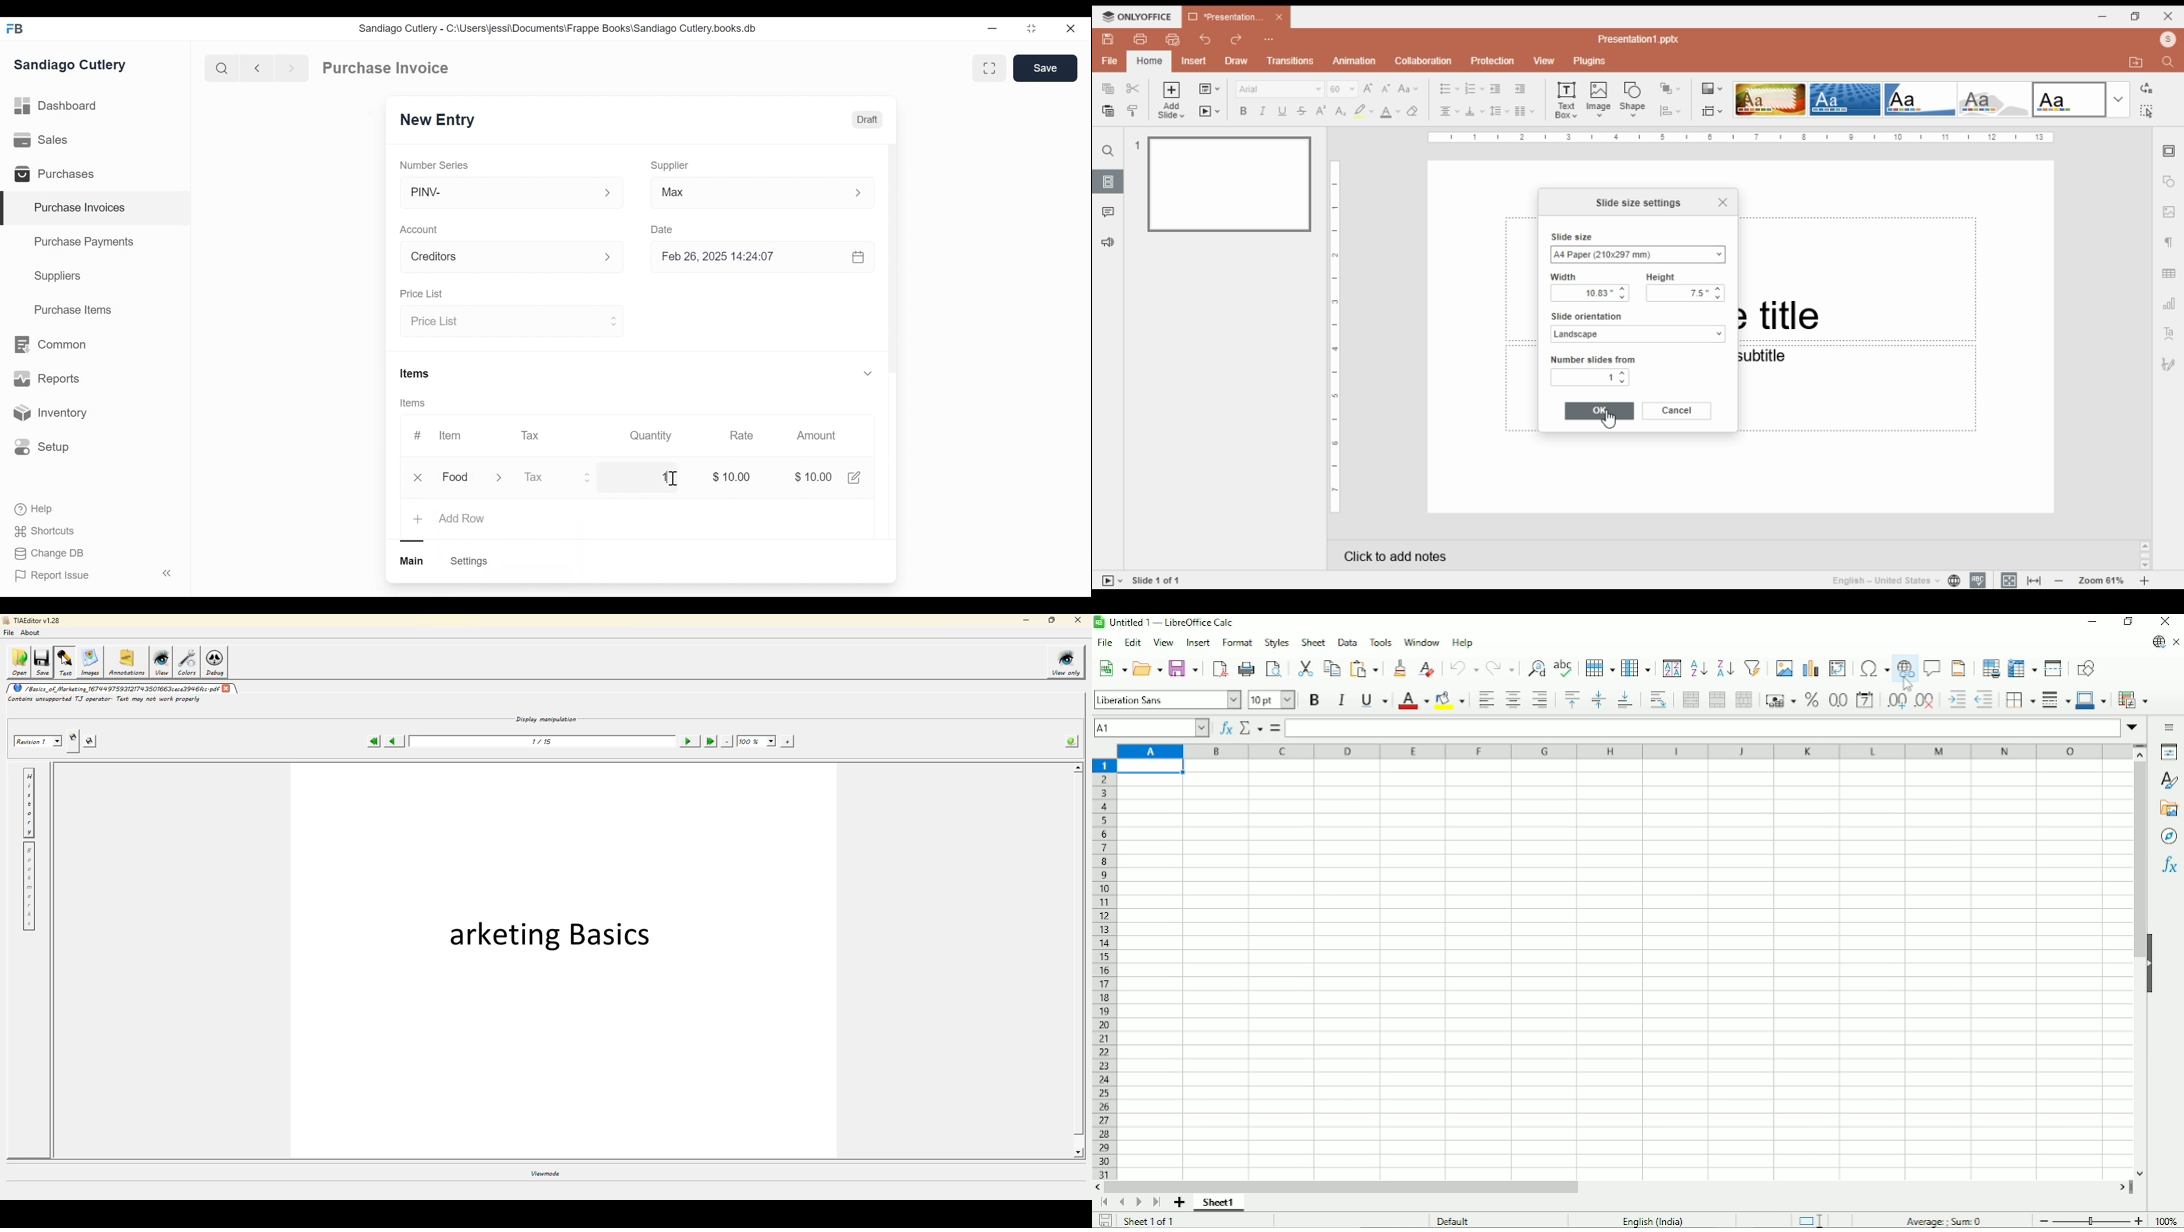  Describe the element at coordinates (1342, 700) in the screenshot. I see `Italic` at that location.